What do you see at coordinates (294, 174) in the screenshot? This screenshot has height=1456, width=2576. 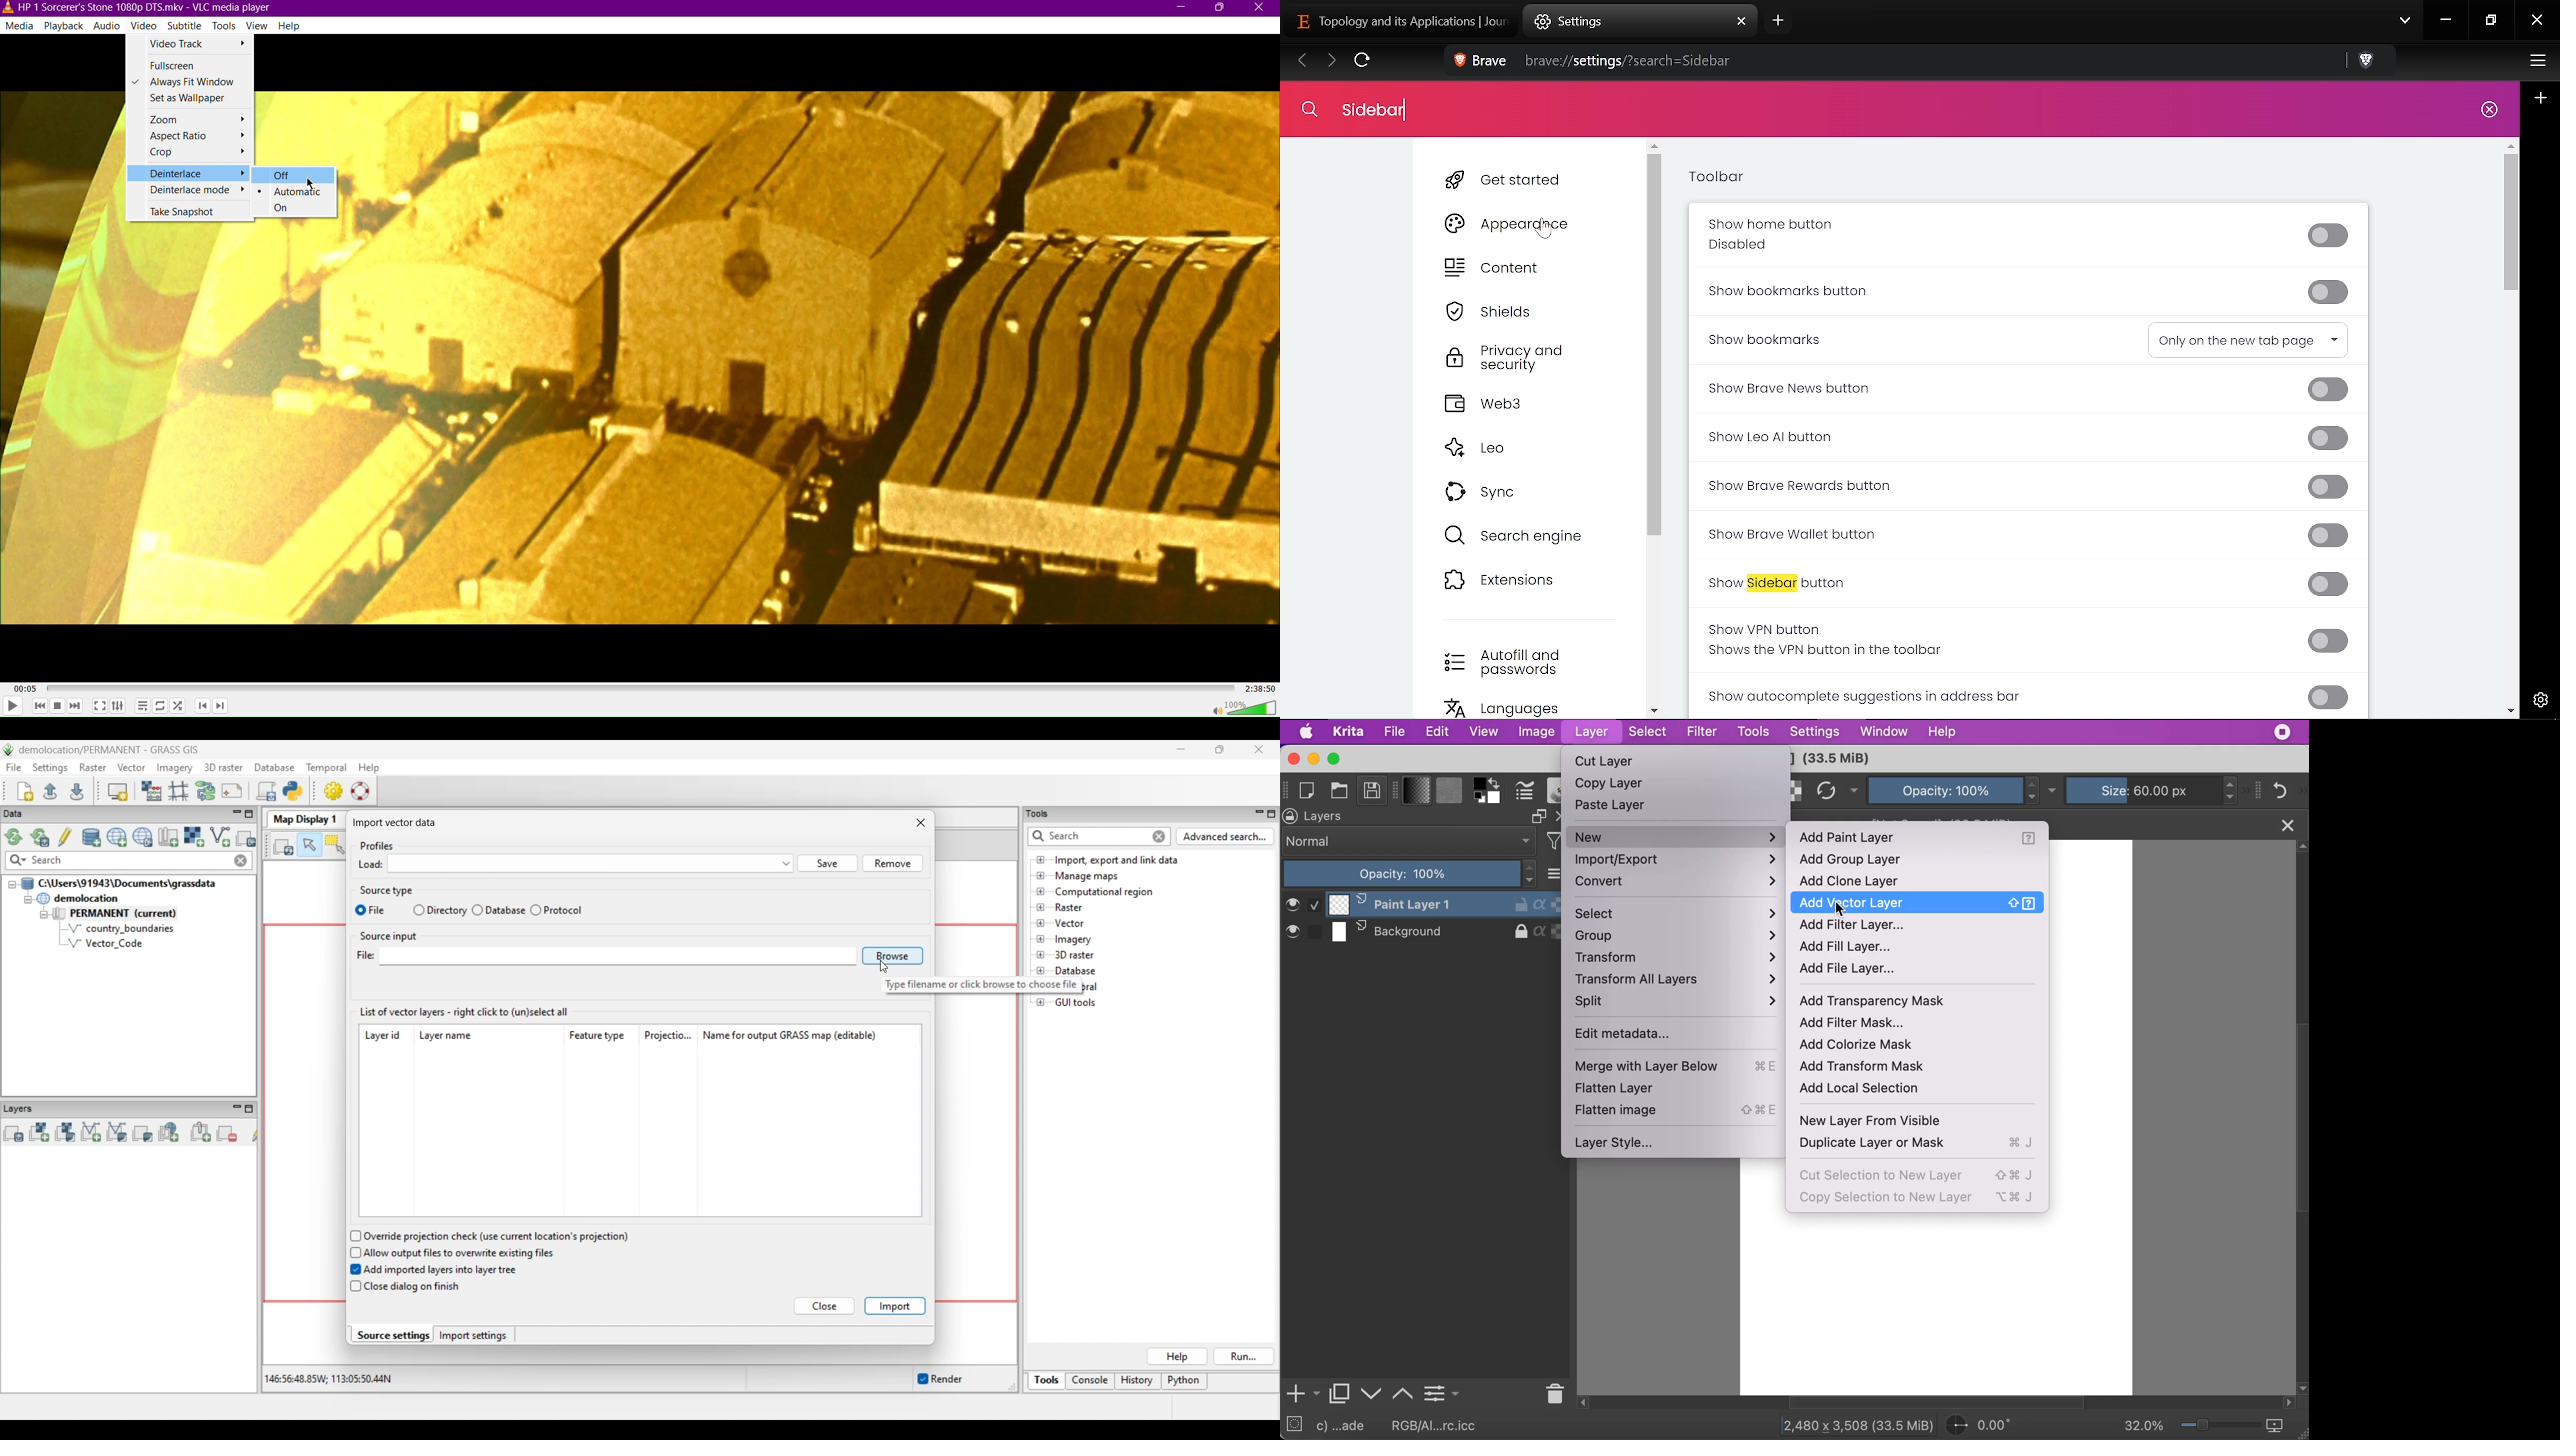 I see `Off` at bounding box center [294, 174].